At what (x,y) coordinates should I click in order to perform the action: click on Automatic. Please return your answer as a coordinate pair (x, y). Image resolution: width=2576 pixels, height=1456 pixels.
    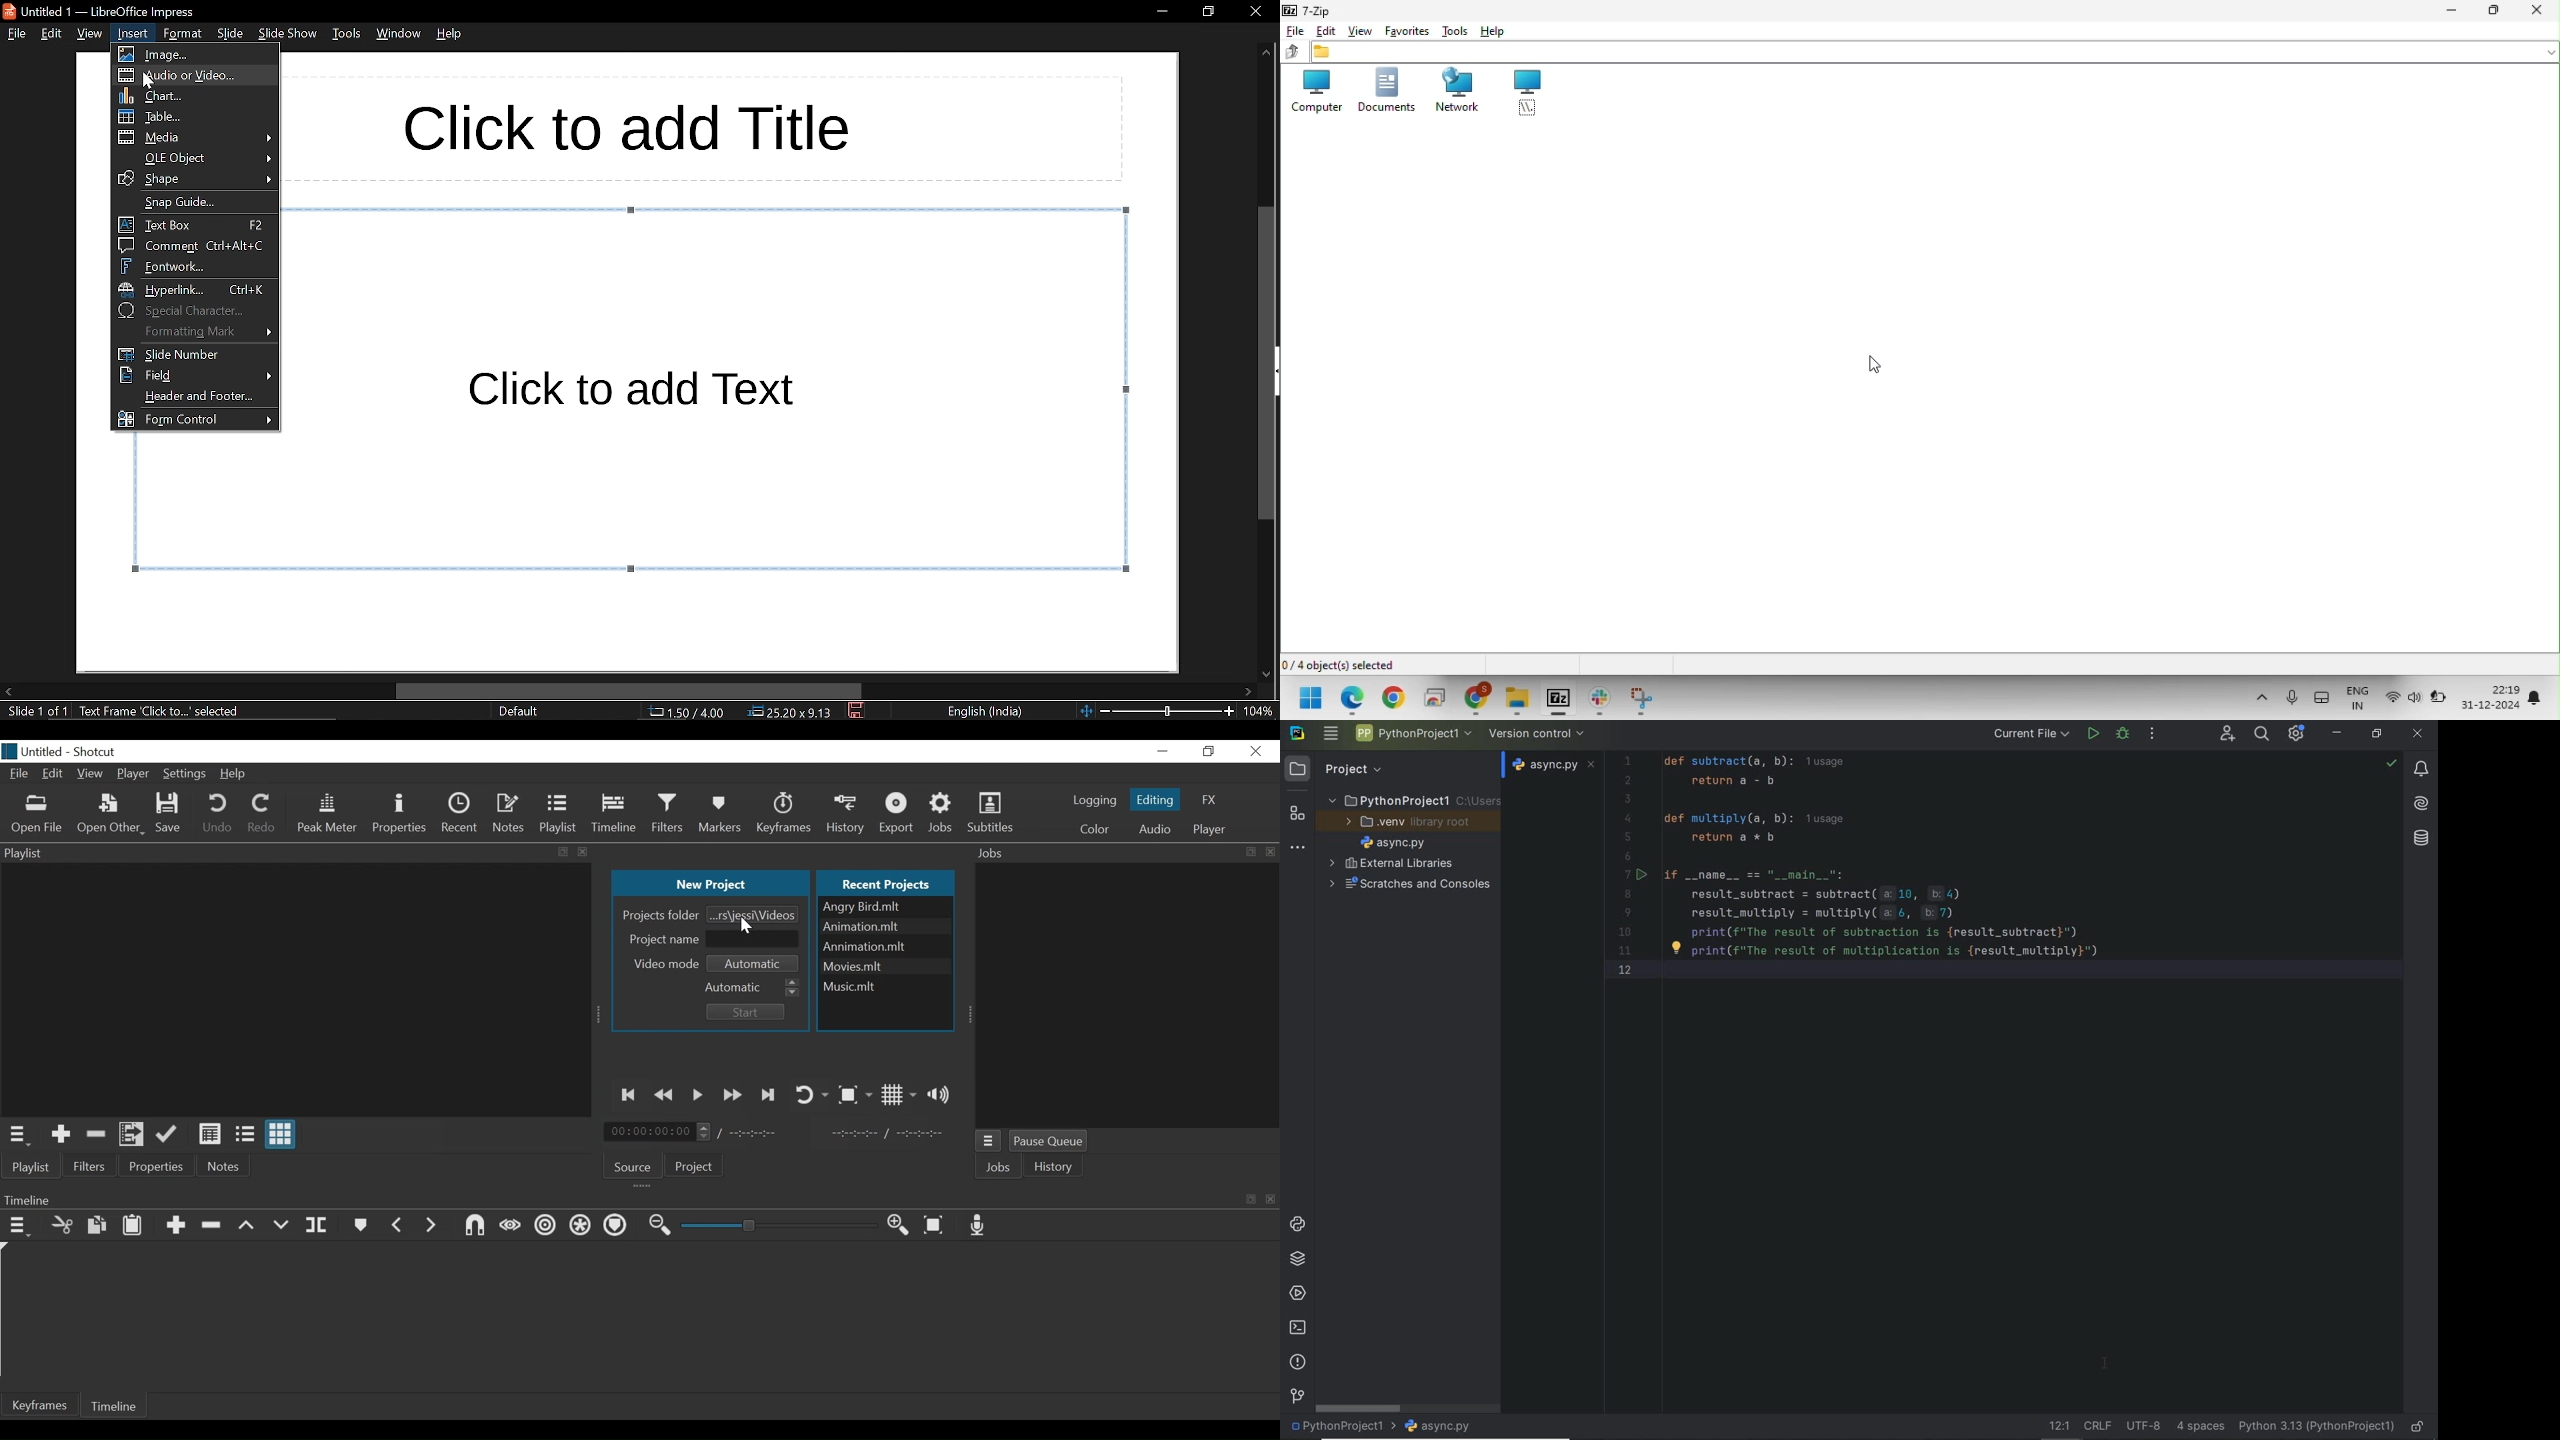
    Looking at the image, I should click on (753, 985).